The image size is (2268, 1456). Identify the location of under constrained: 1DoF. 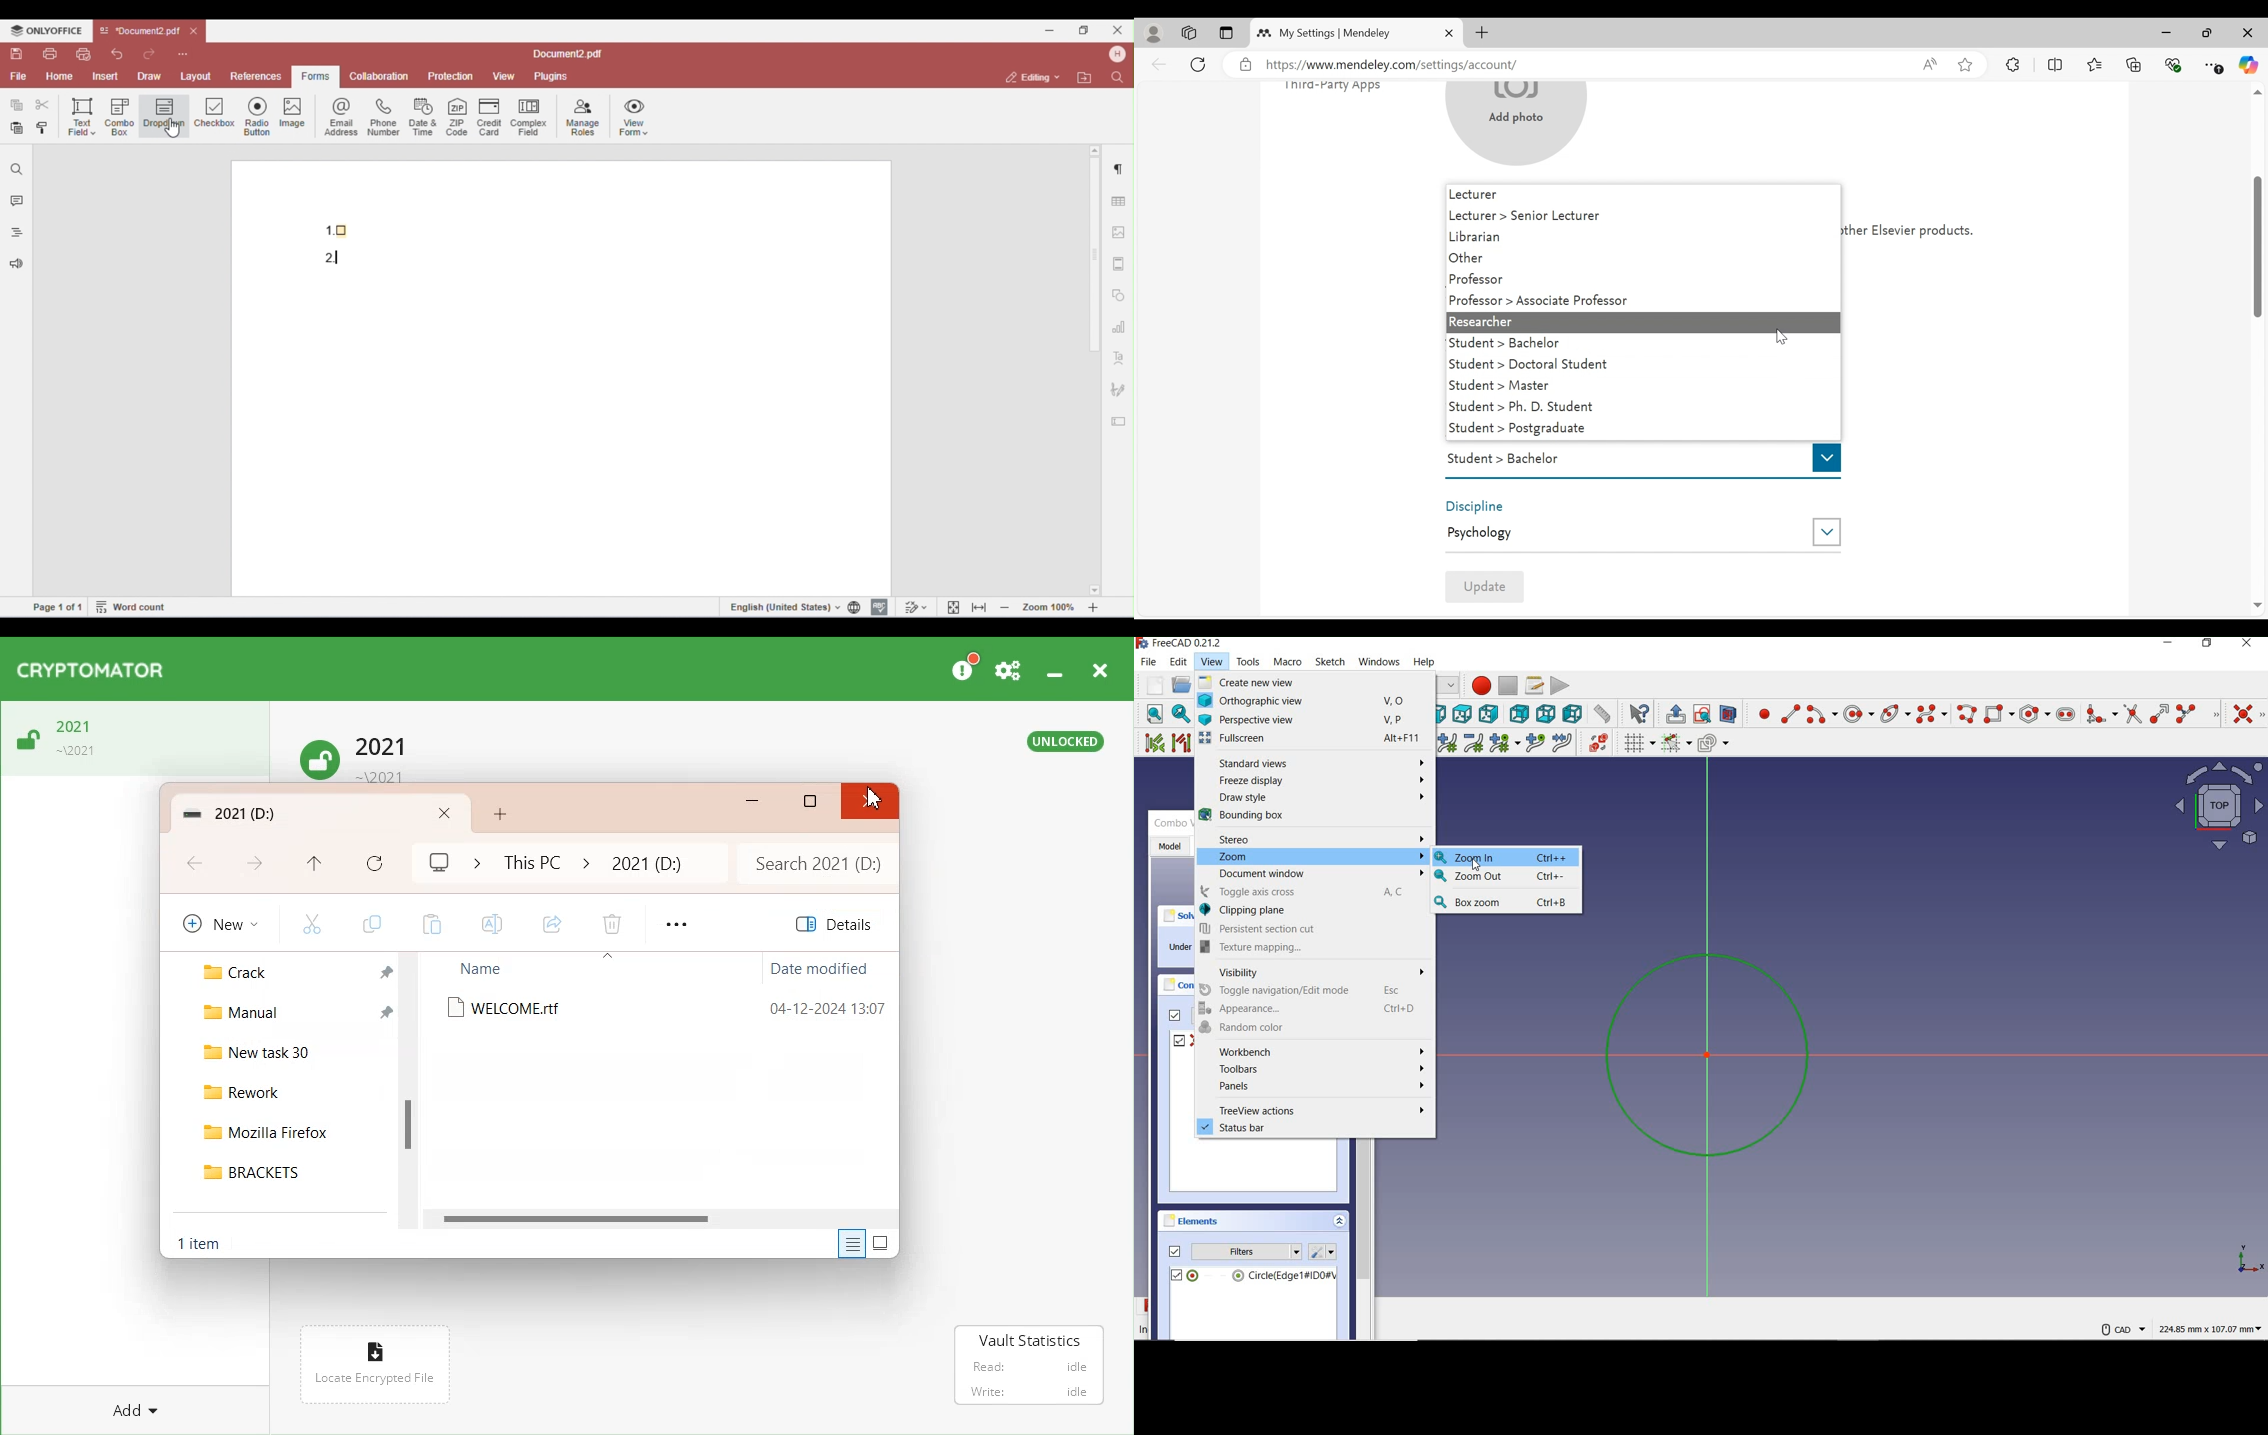
(1178, 948).